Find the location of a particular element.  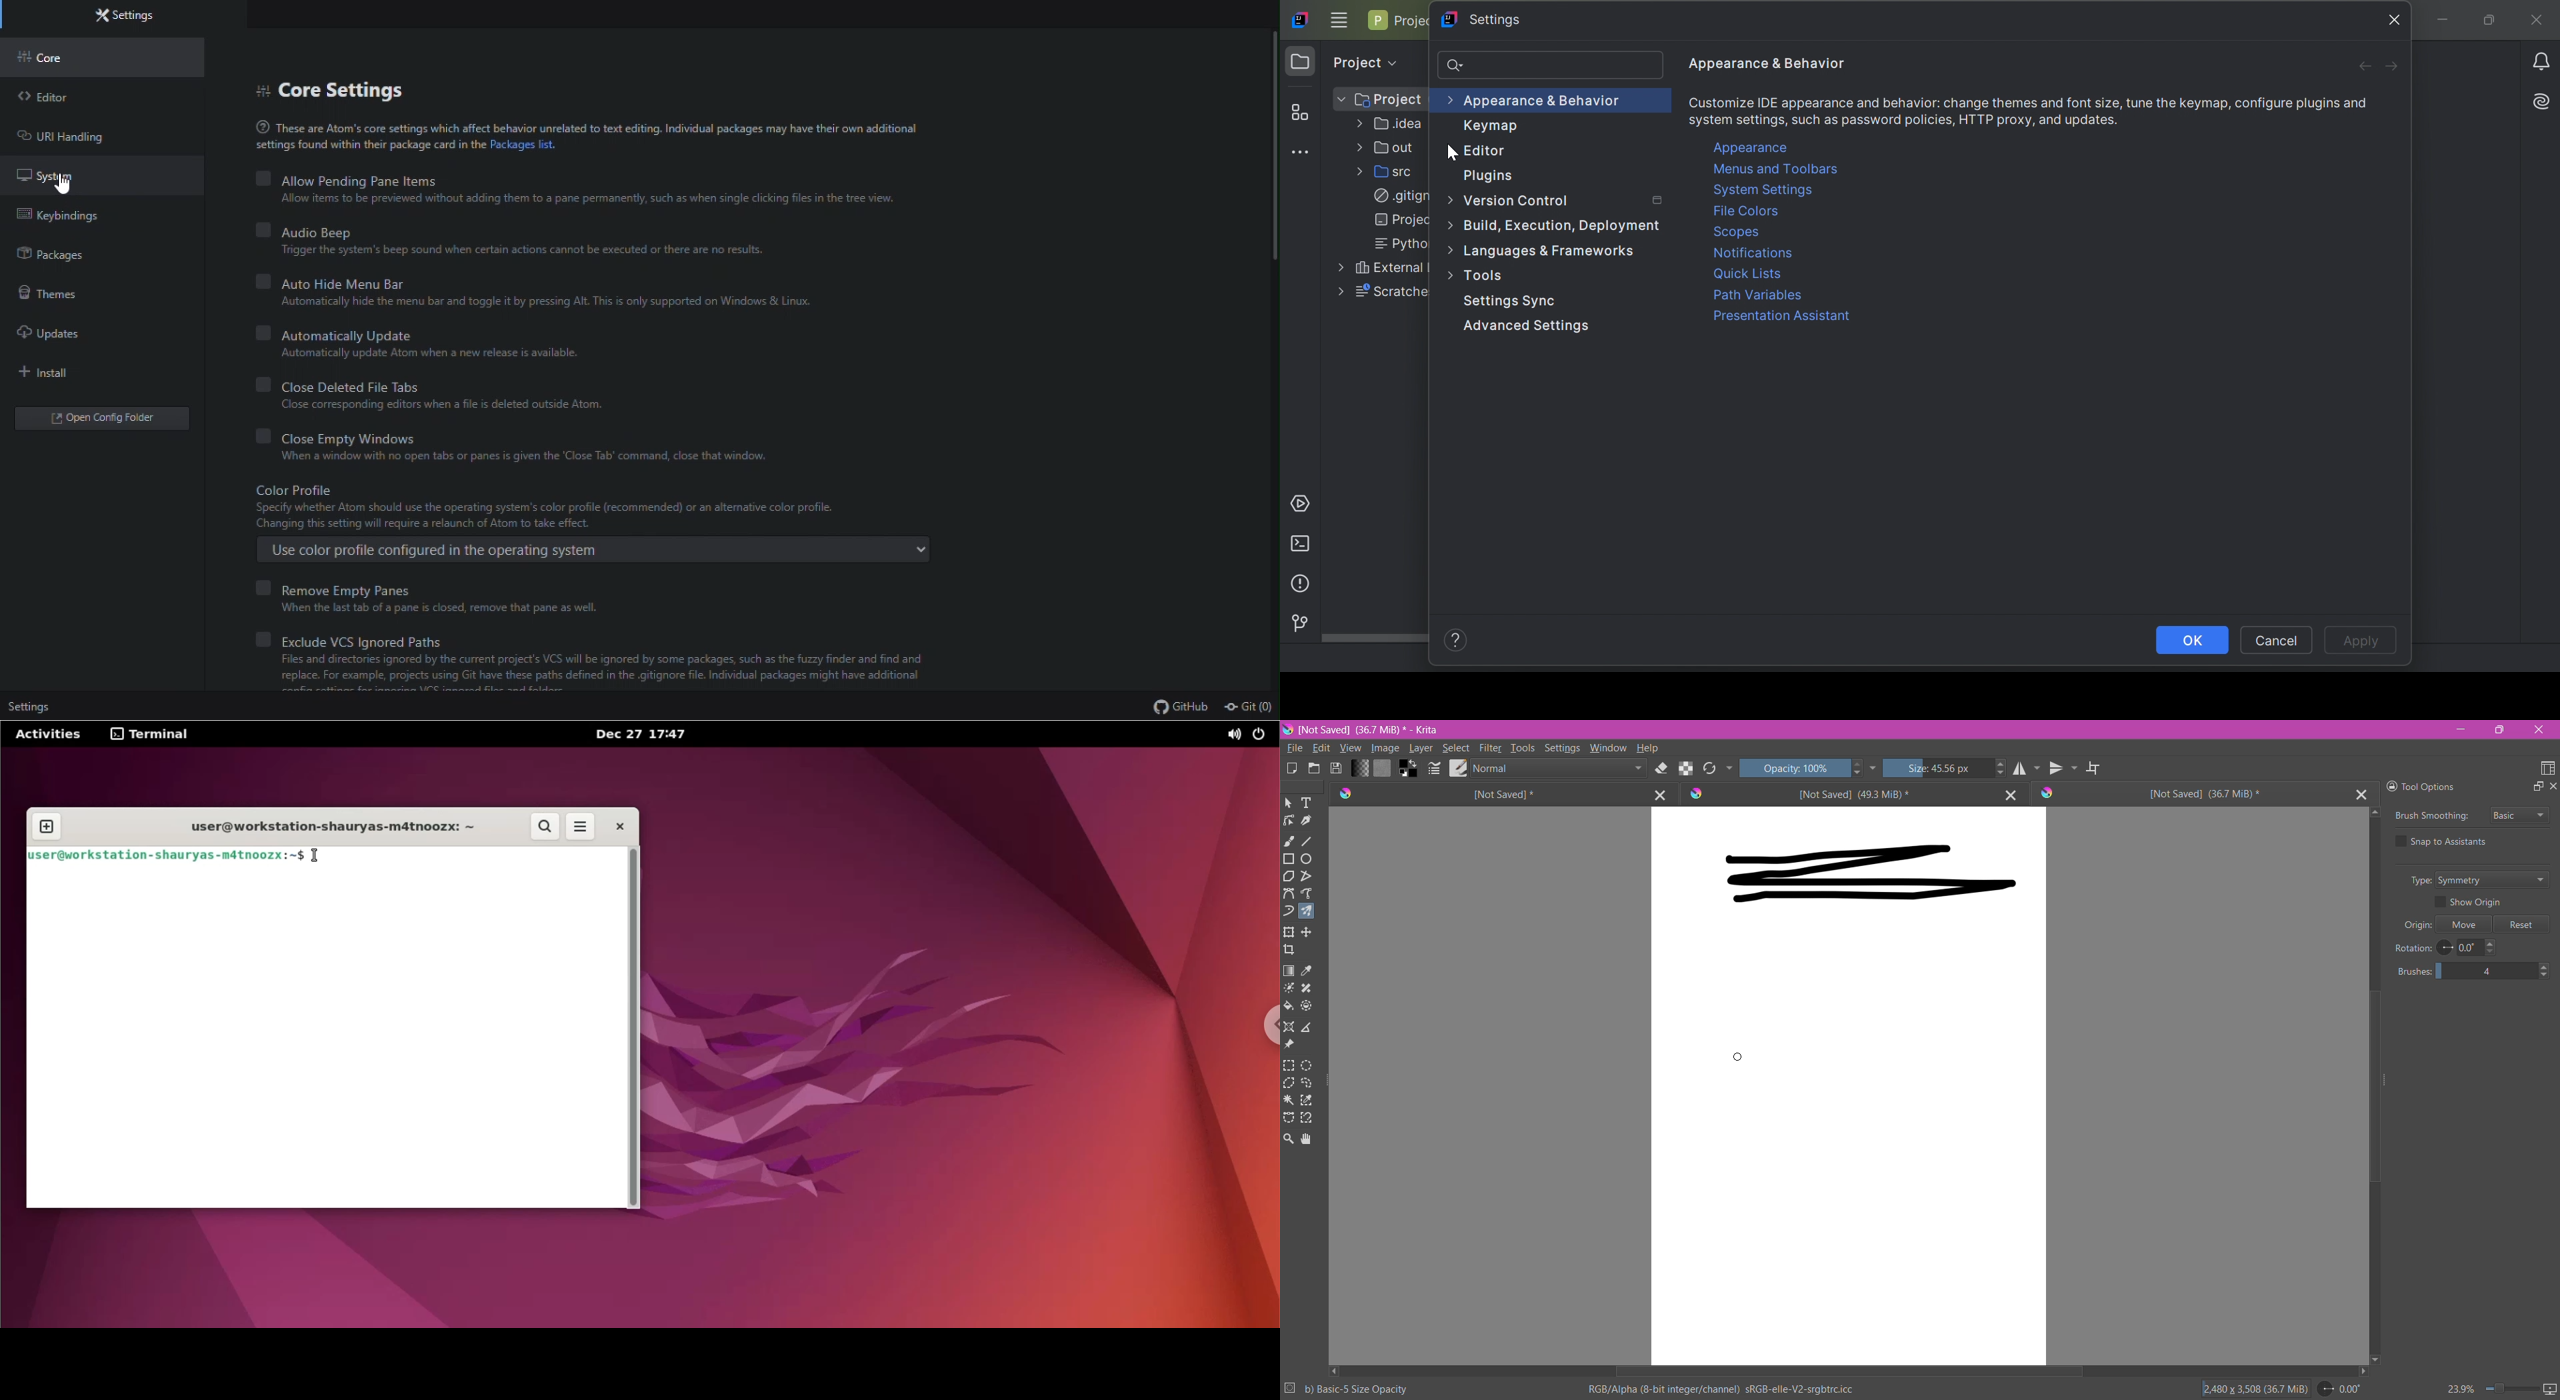

Edit Shapes Tool is located at coordinates (1289, 821).